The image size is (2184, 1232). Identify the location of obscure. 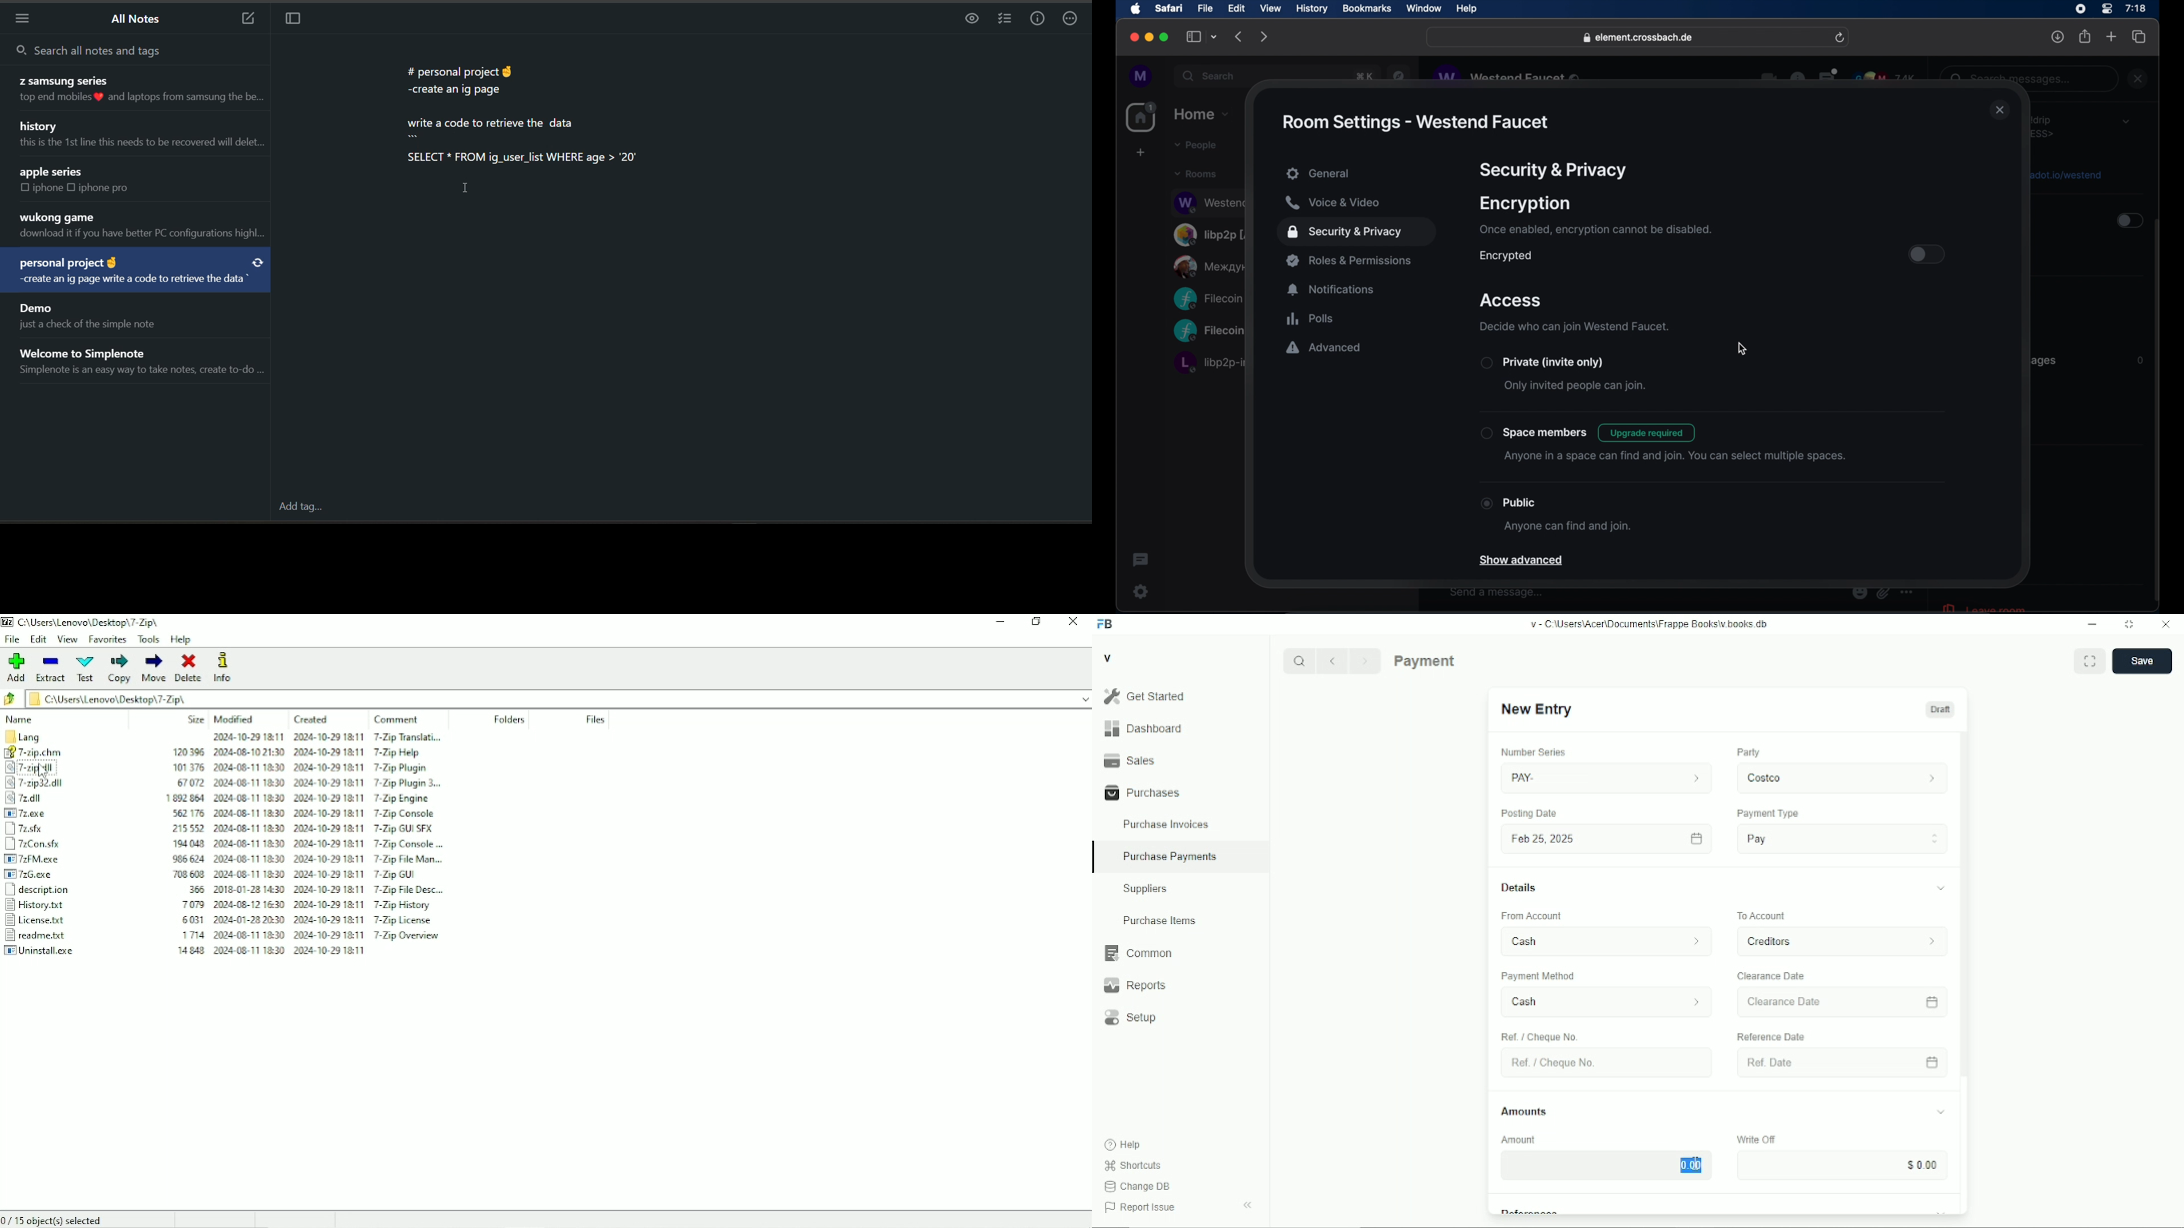
(1211, 266).